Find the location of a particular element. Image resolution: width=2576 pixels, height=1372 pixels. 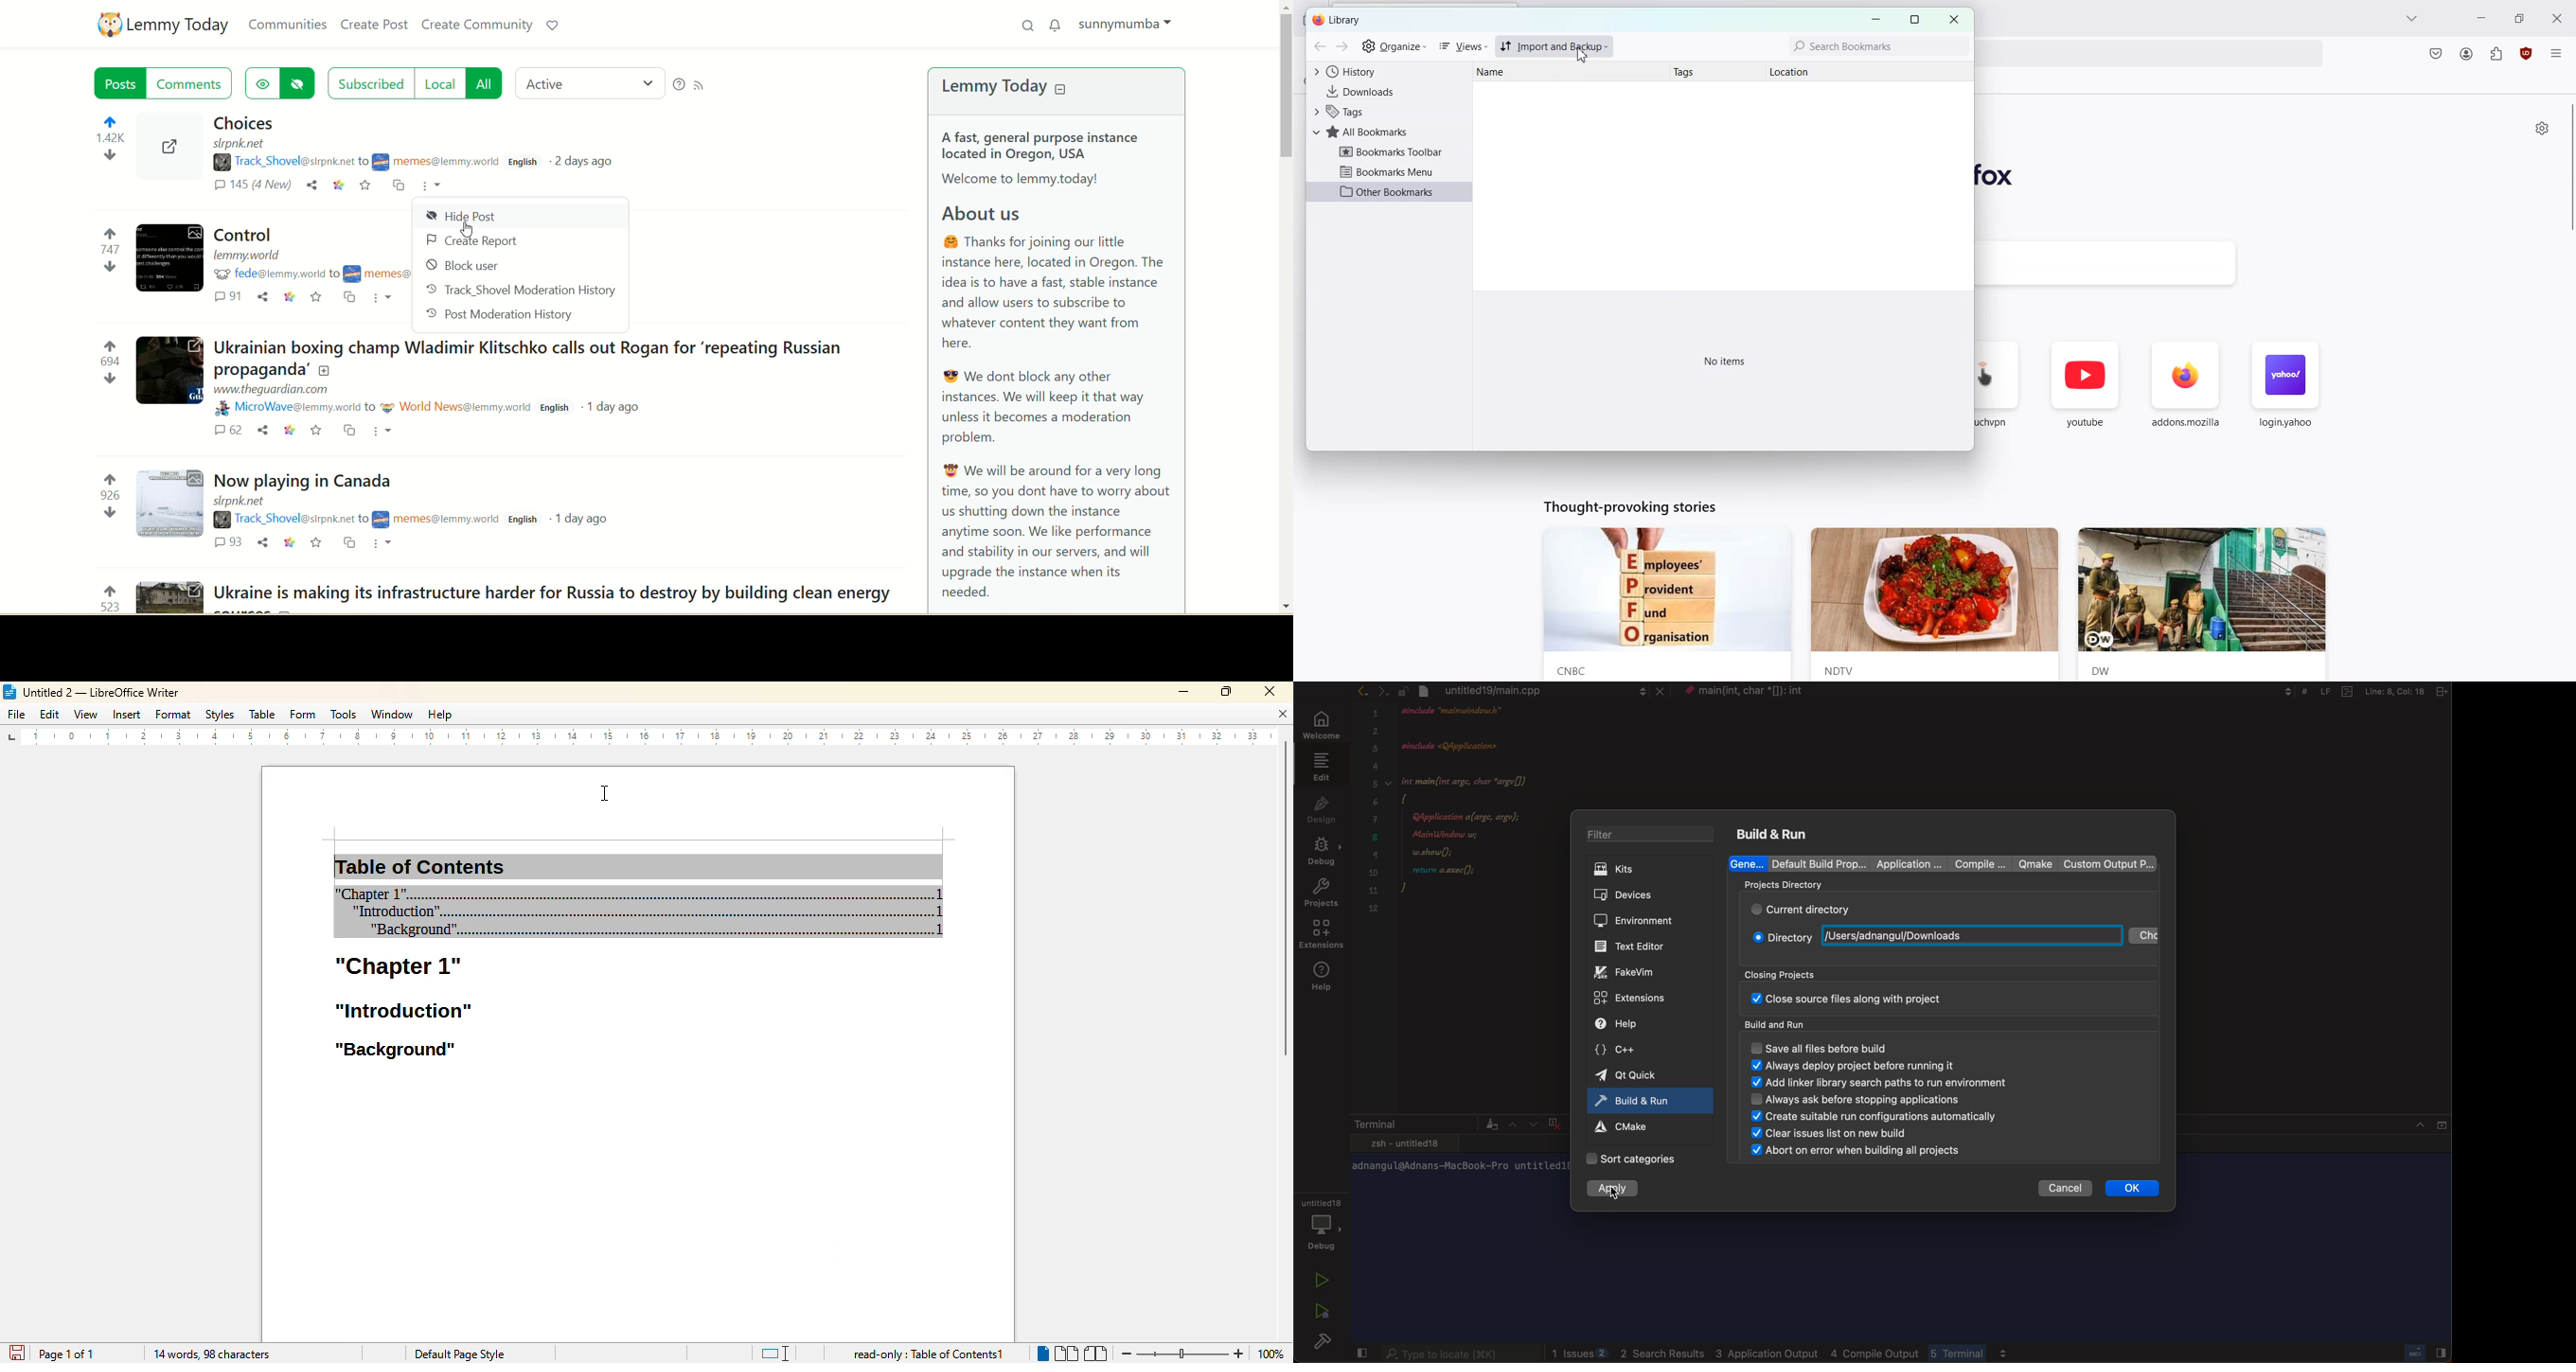

ok is located at coordinates (2136, 1187).